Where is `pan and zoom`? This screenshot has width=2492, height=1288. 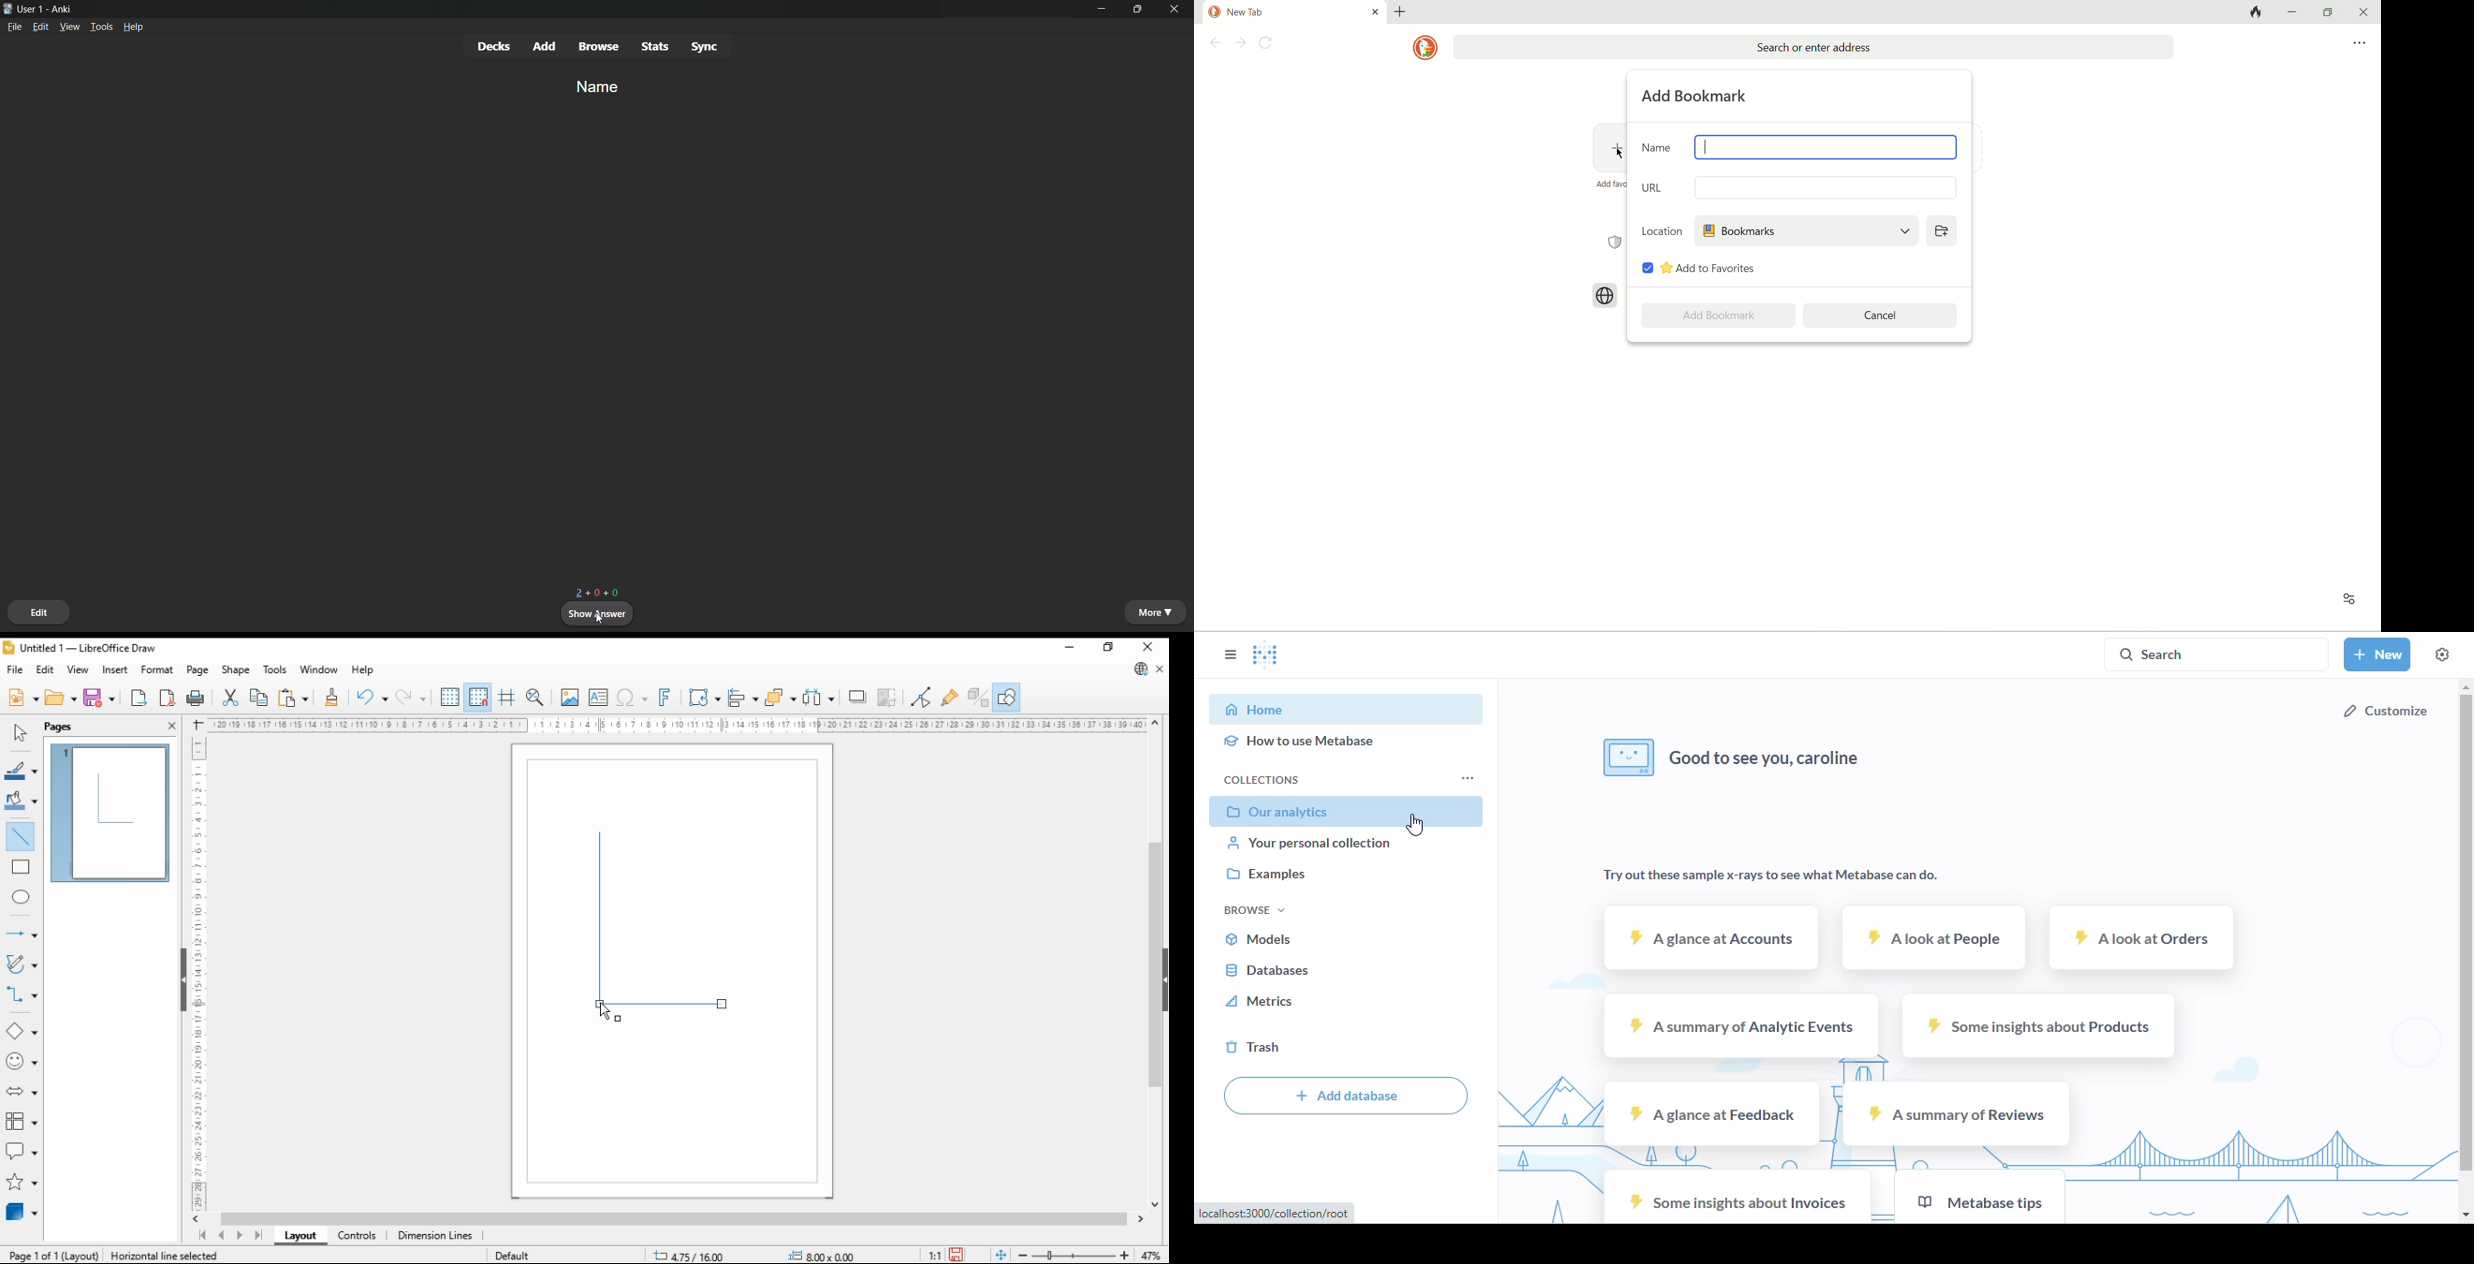 pan and zoom is located at coordinates (537, 697).